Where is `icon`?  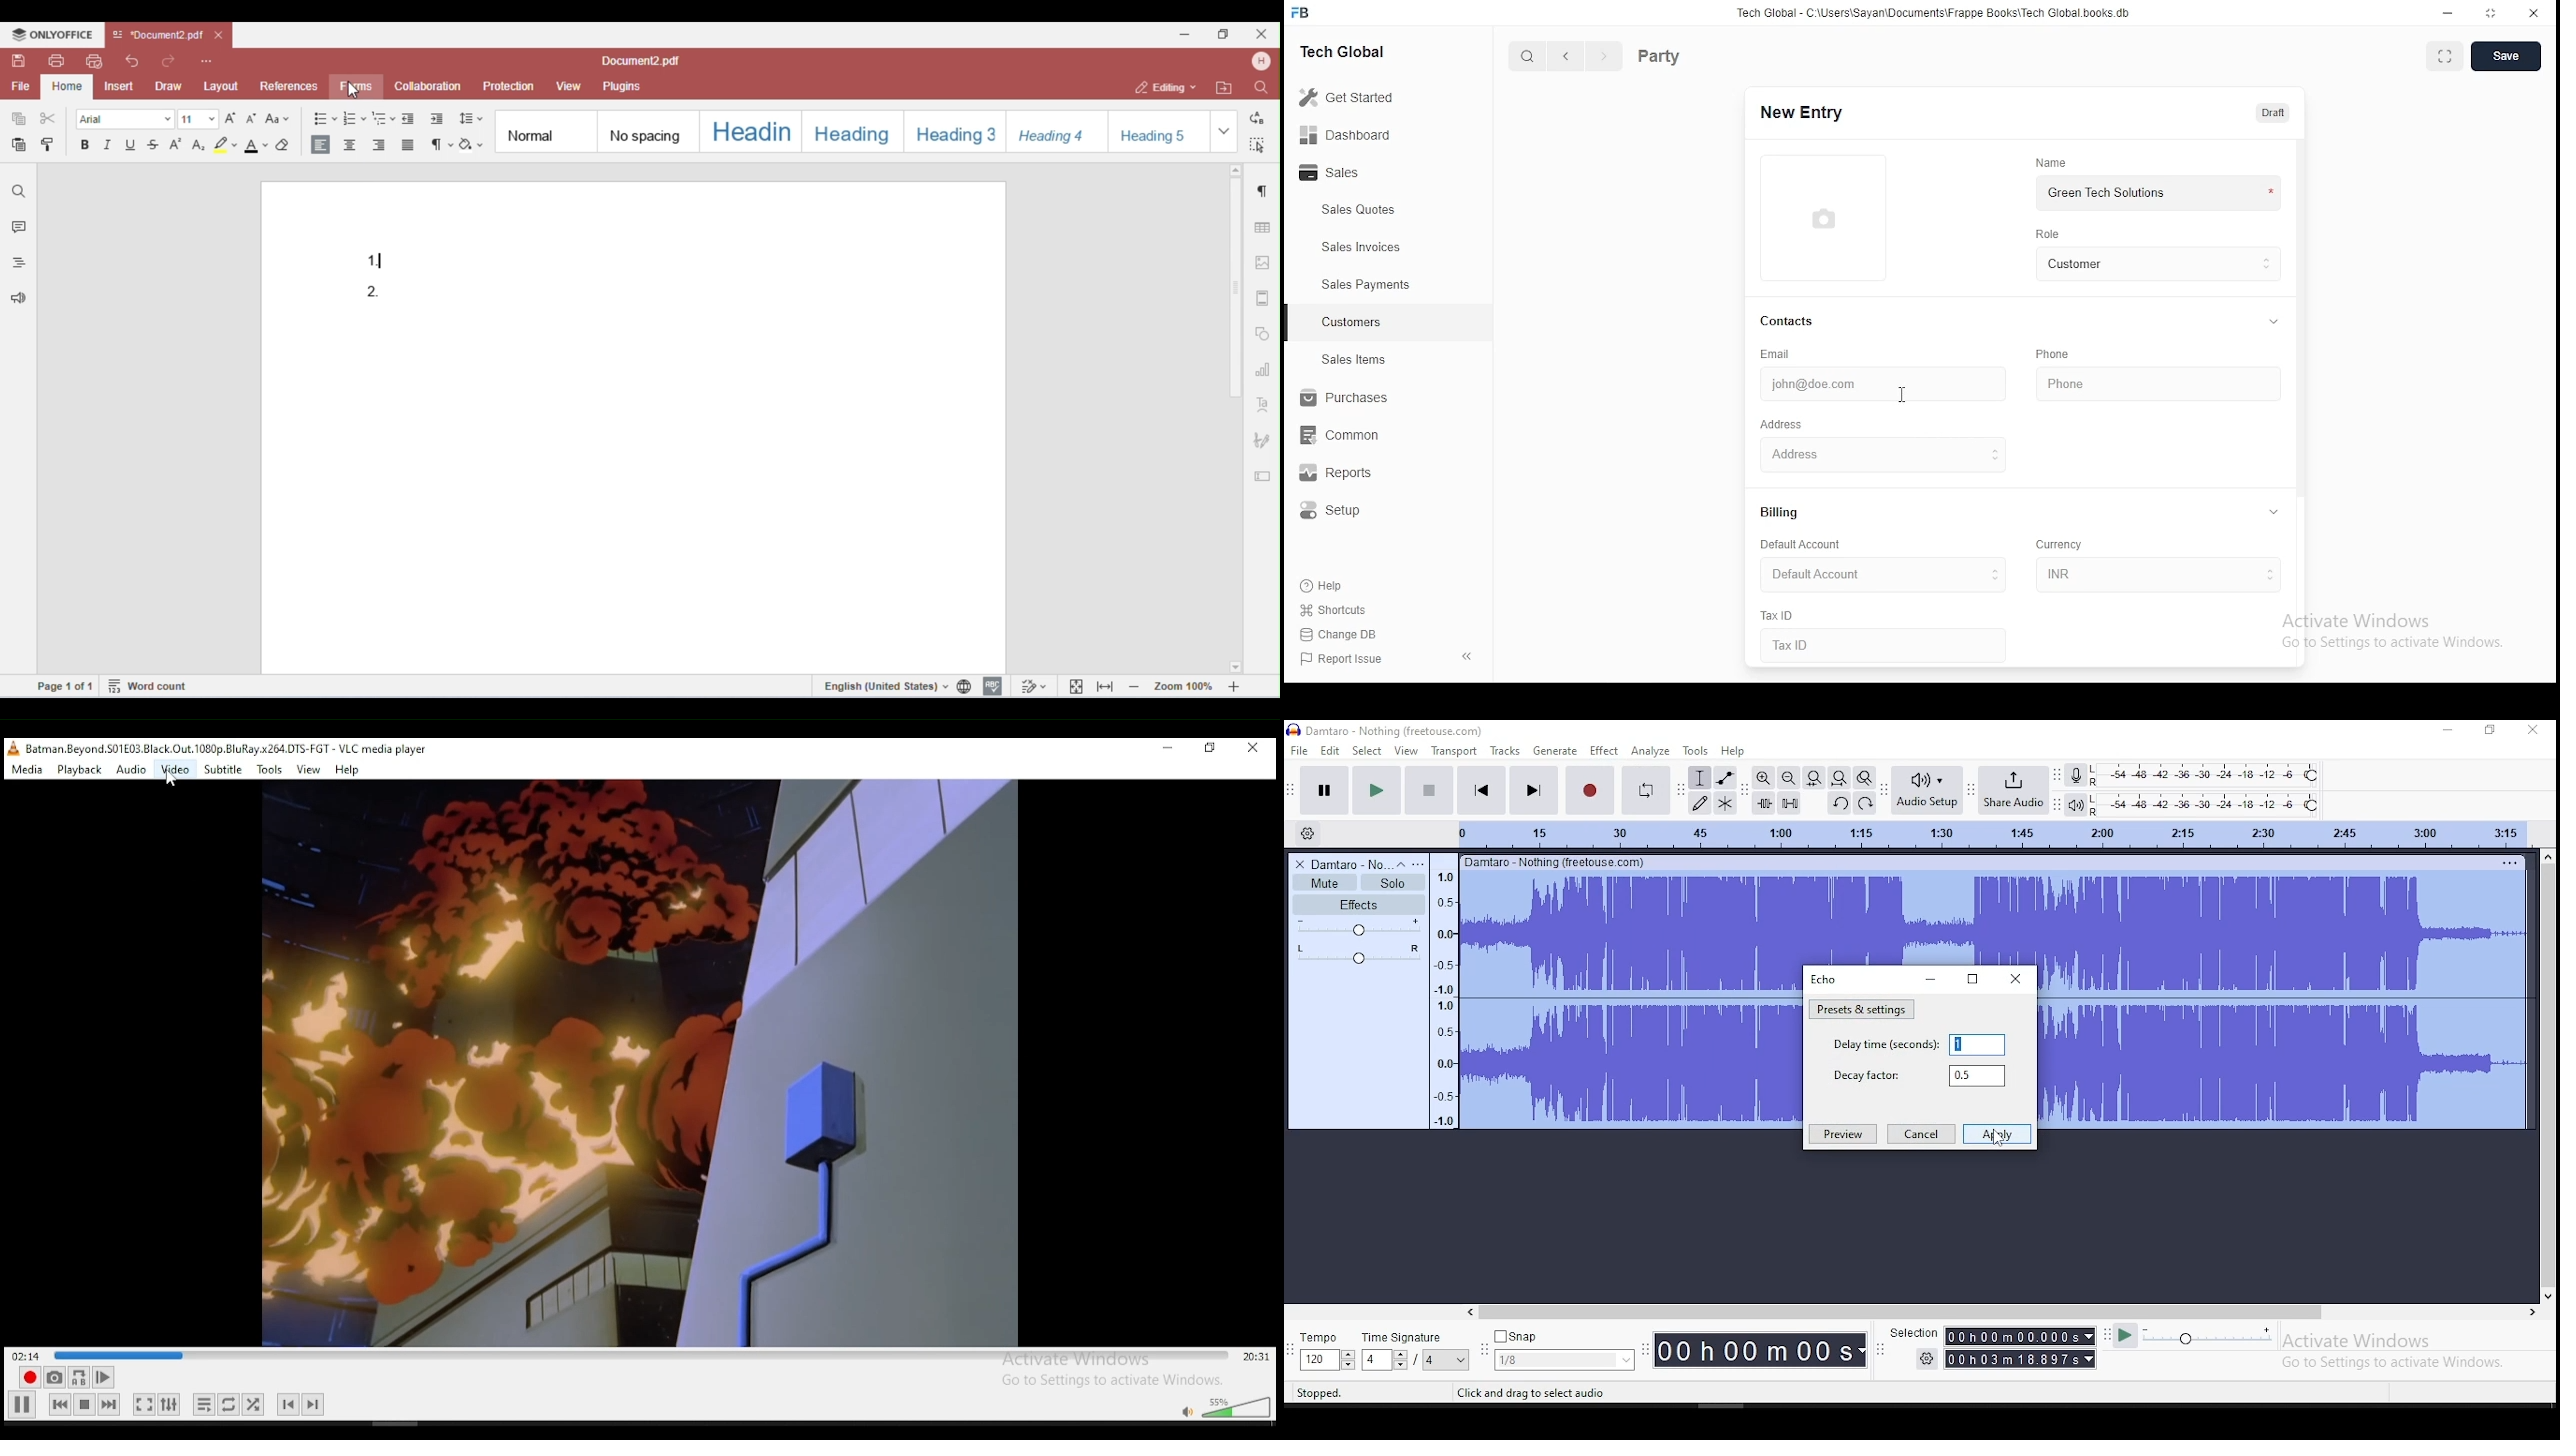
icon is located at coordinates (1303, 12).